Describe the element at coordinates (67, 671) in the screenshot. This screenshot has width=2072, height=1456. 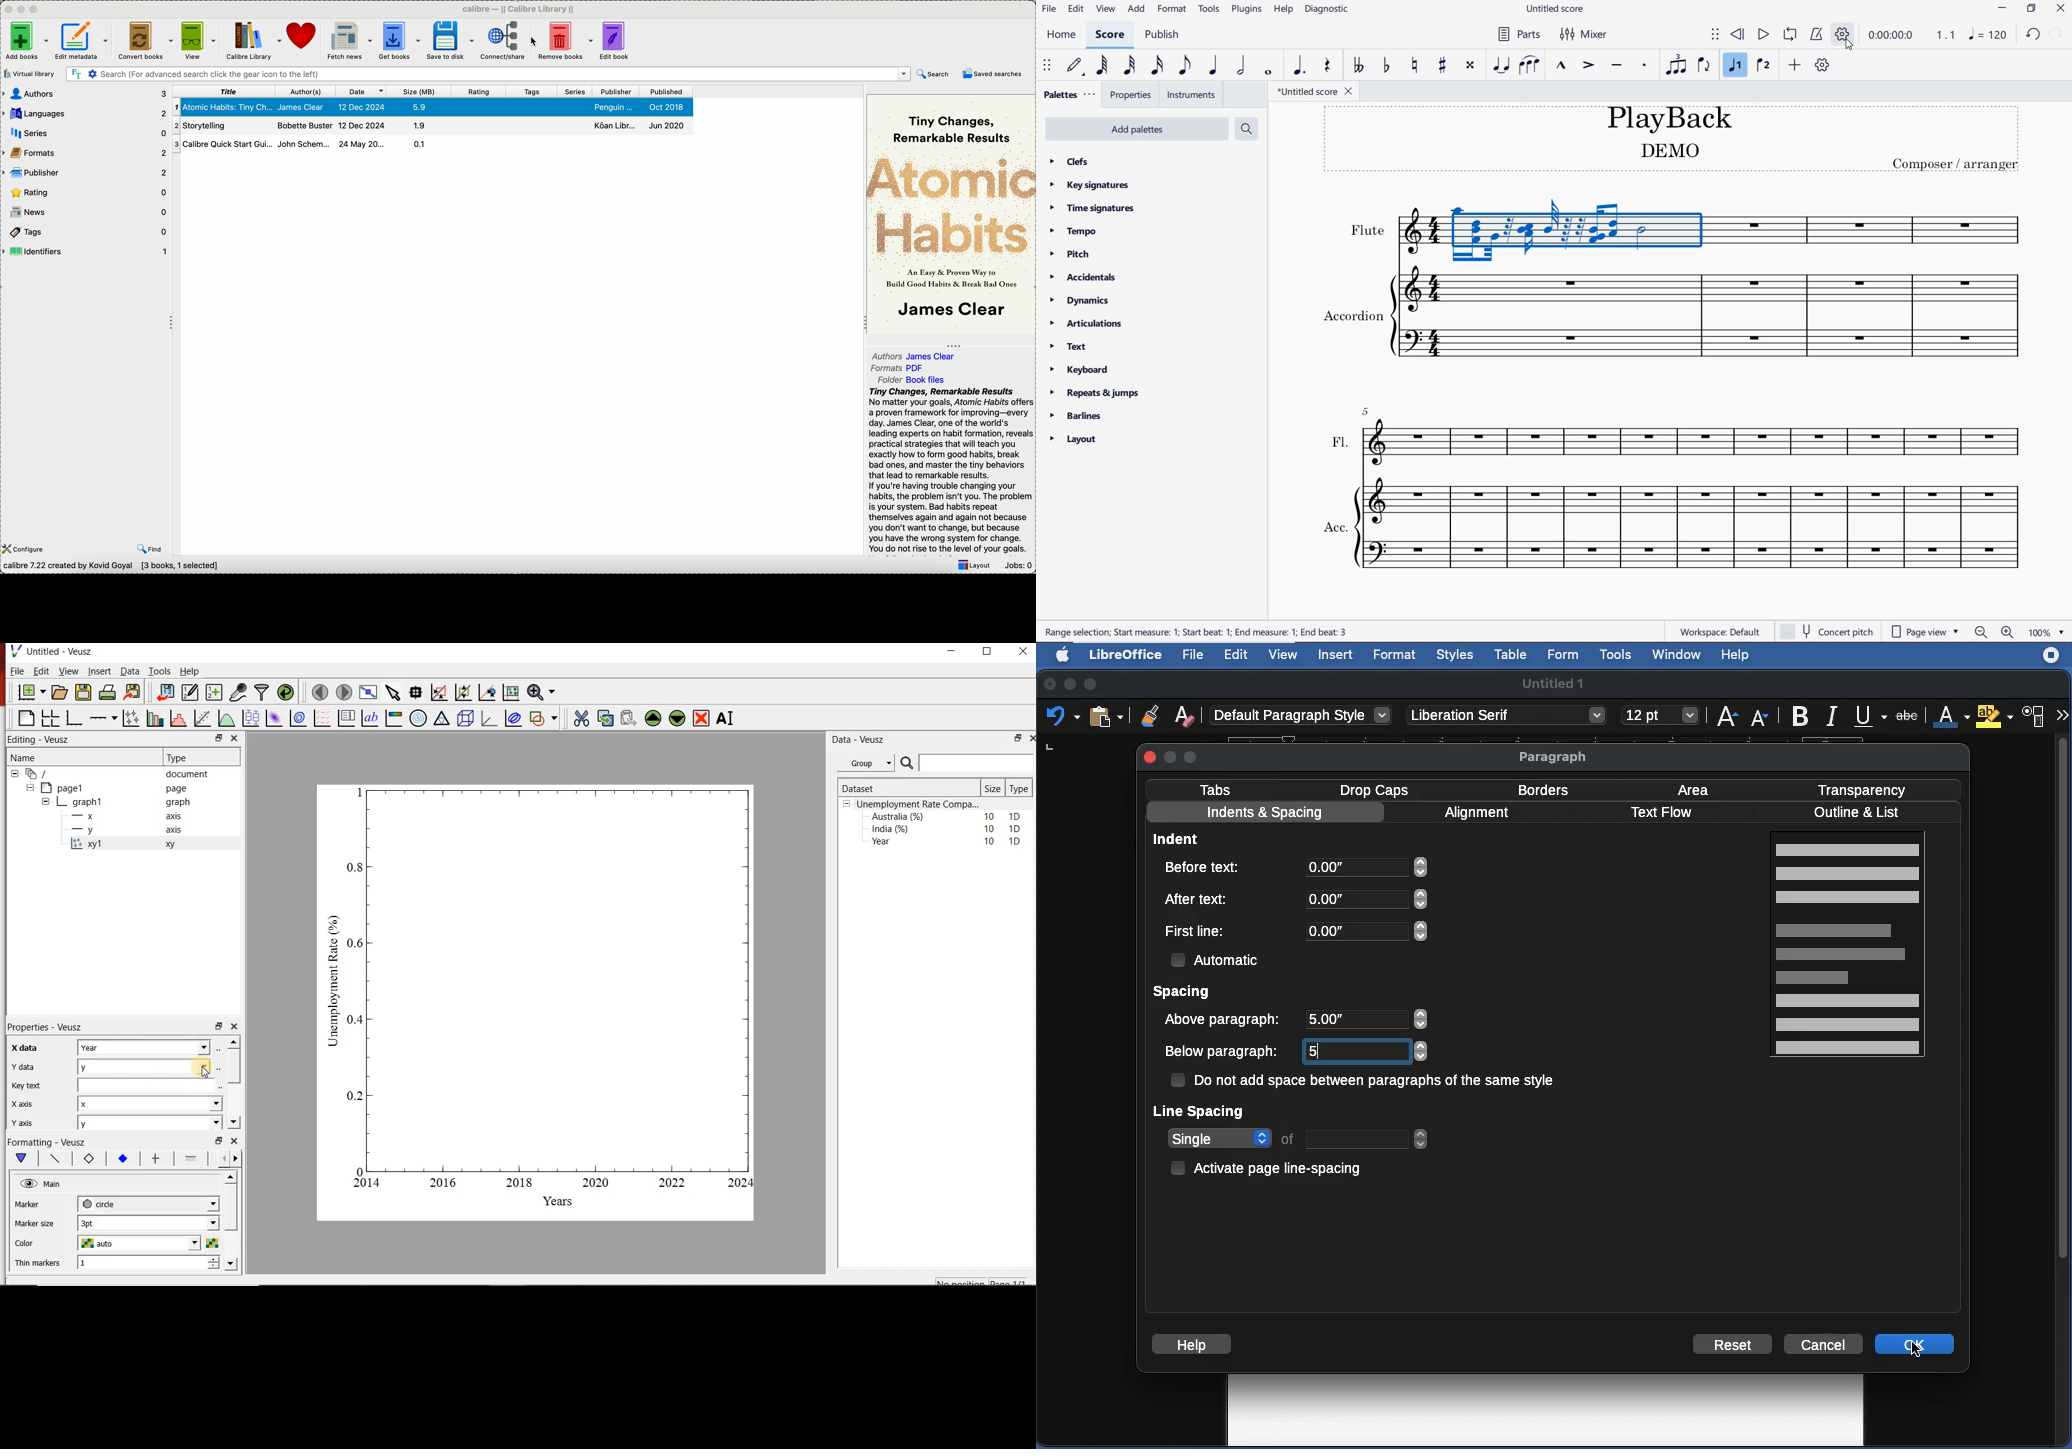
I see `View` at that location.